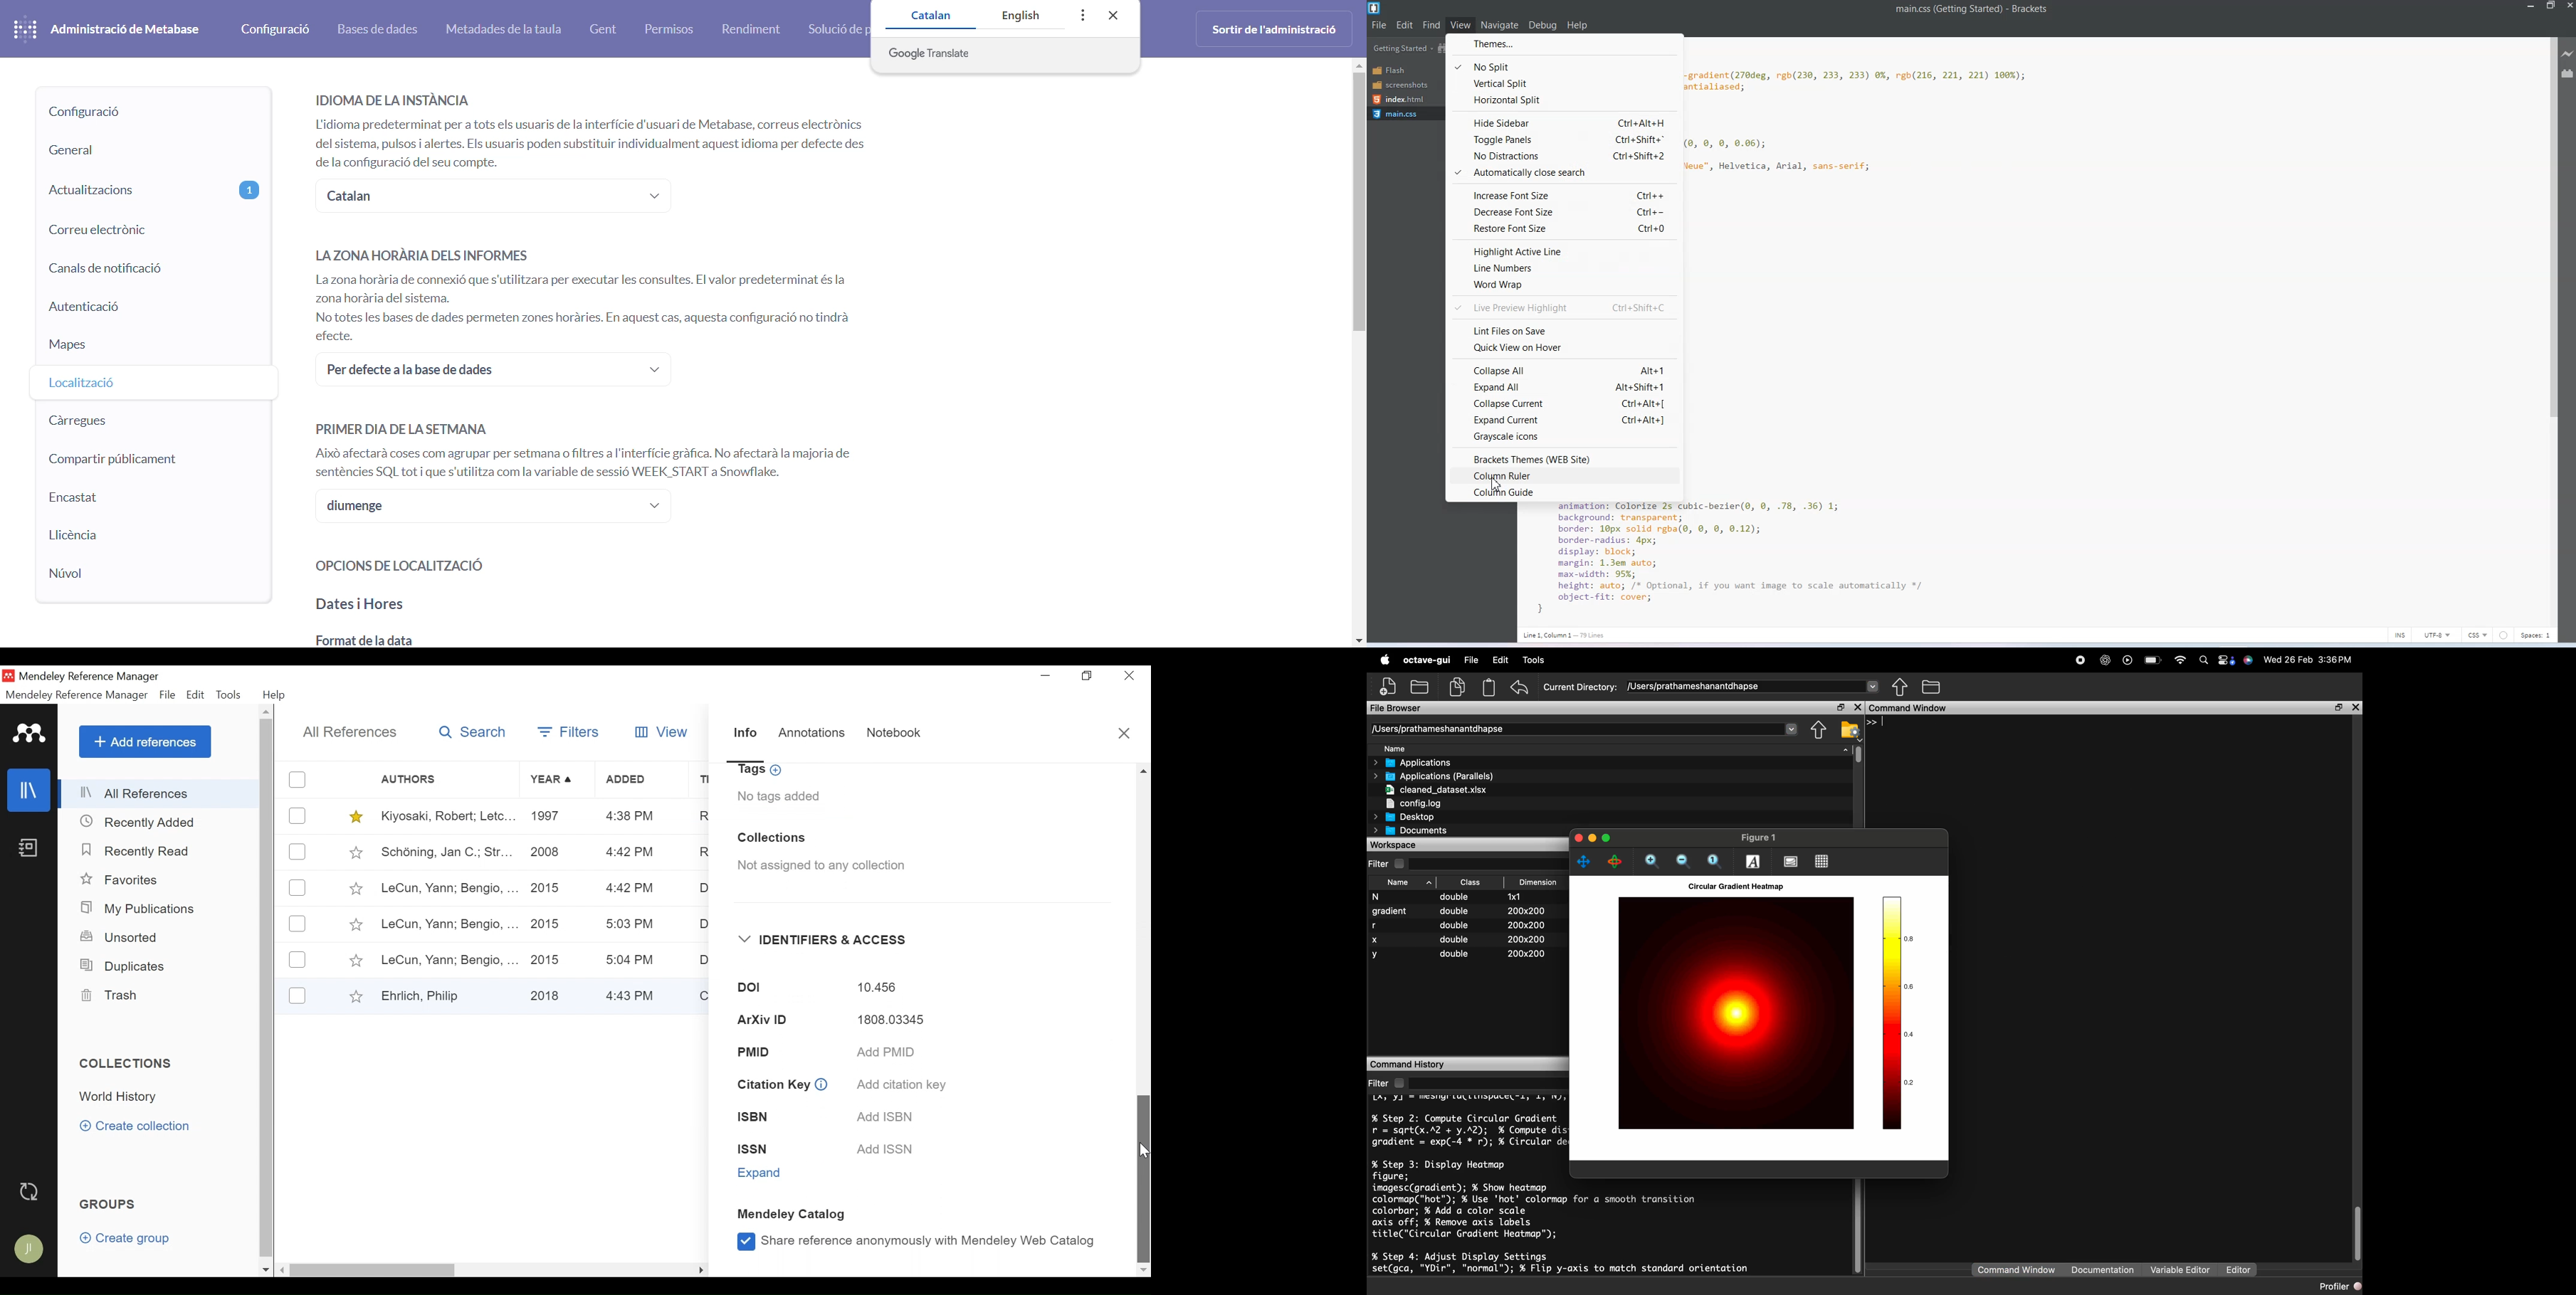  What do you see at coordinates (1500, 485) in the screenshot?
I see `Cursor` at bounding box center [1500, 485].